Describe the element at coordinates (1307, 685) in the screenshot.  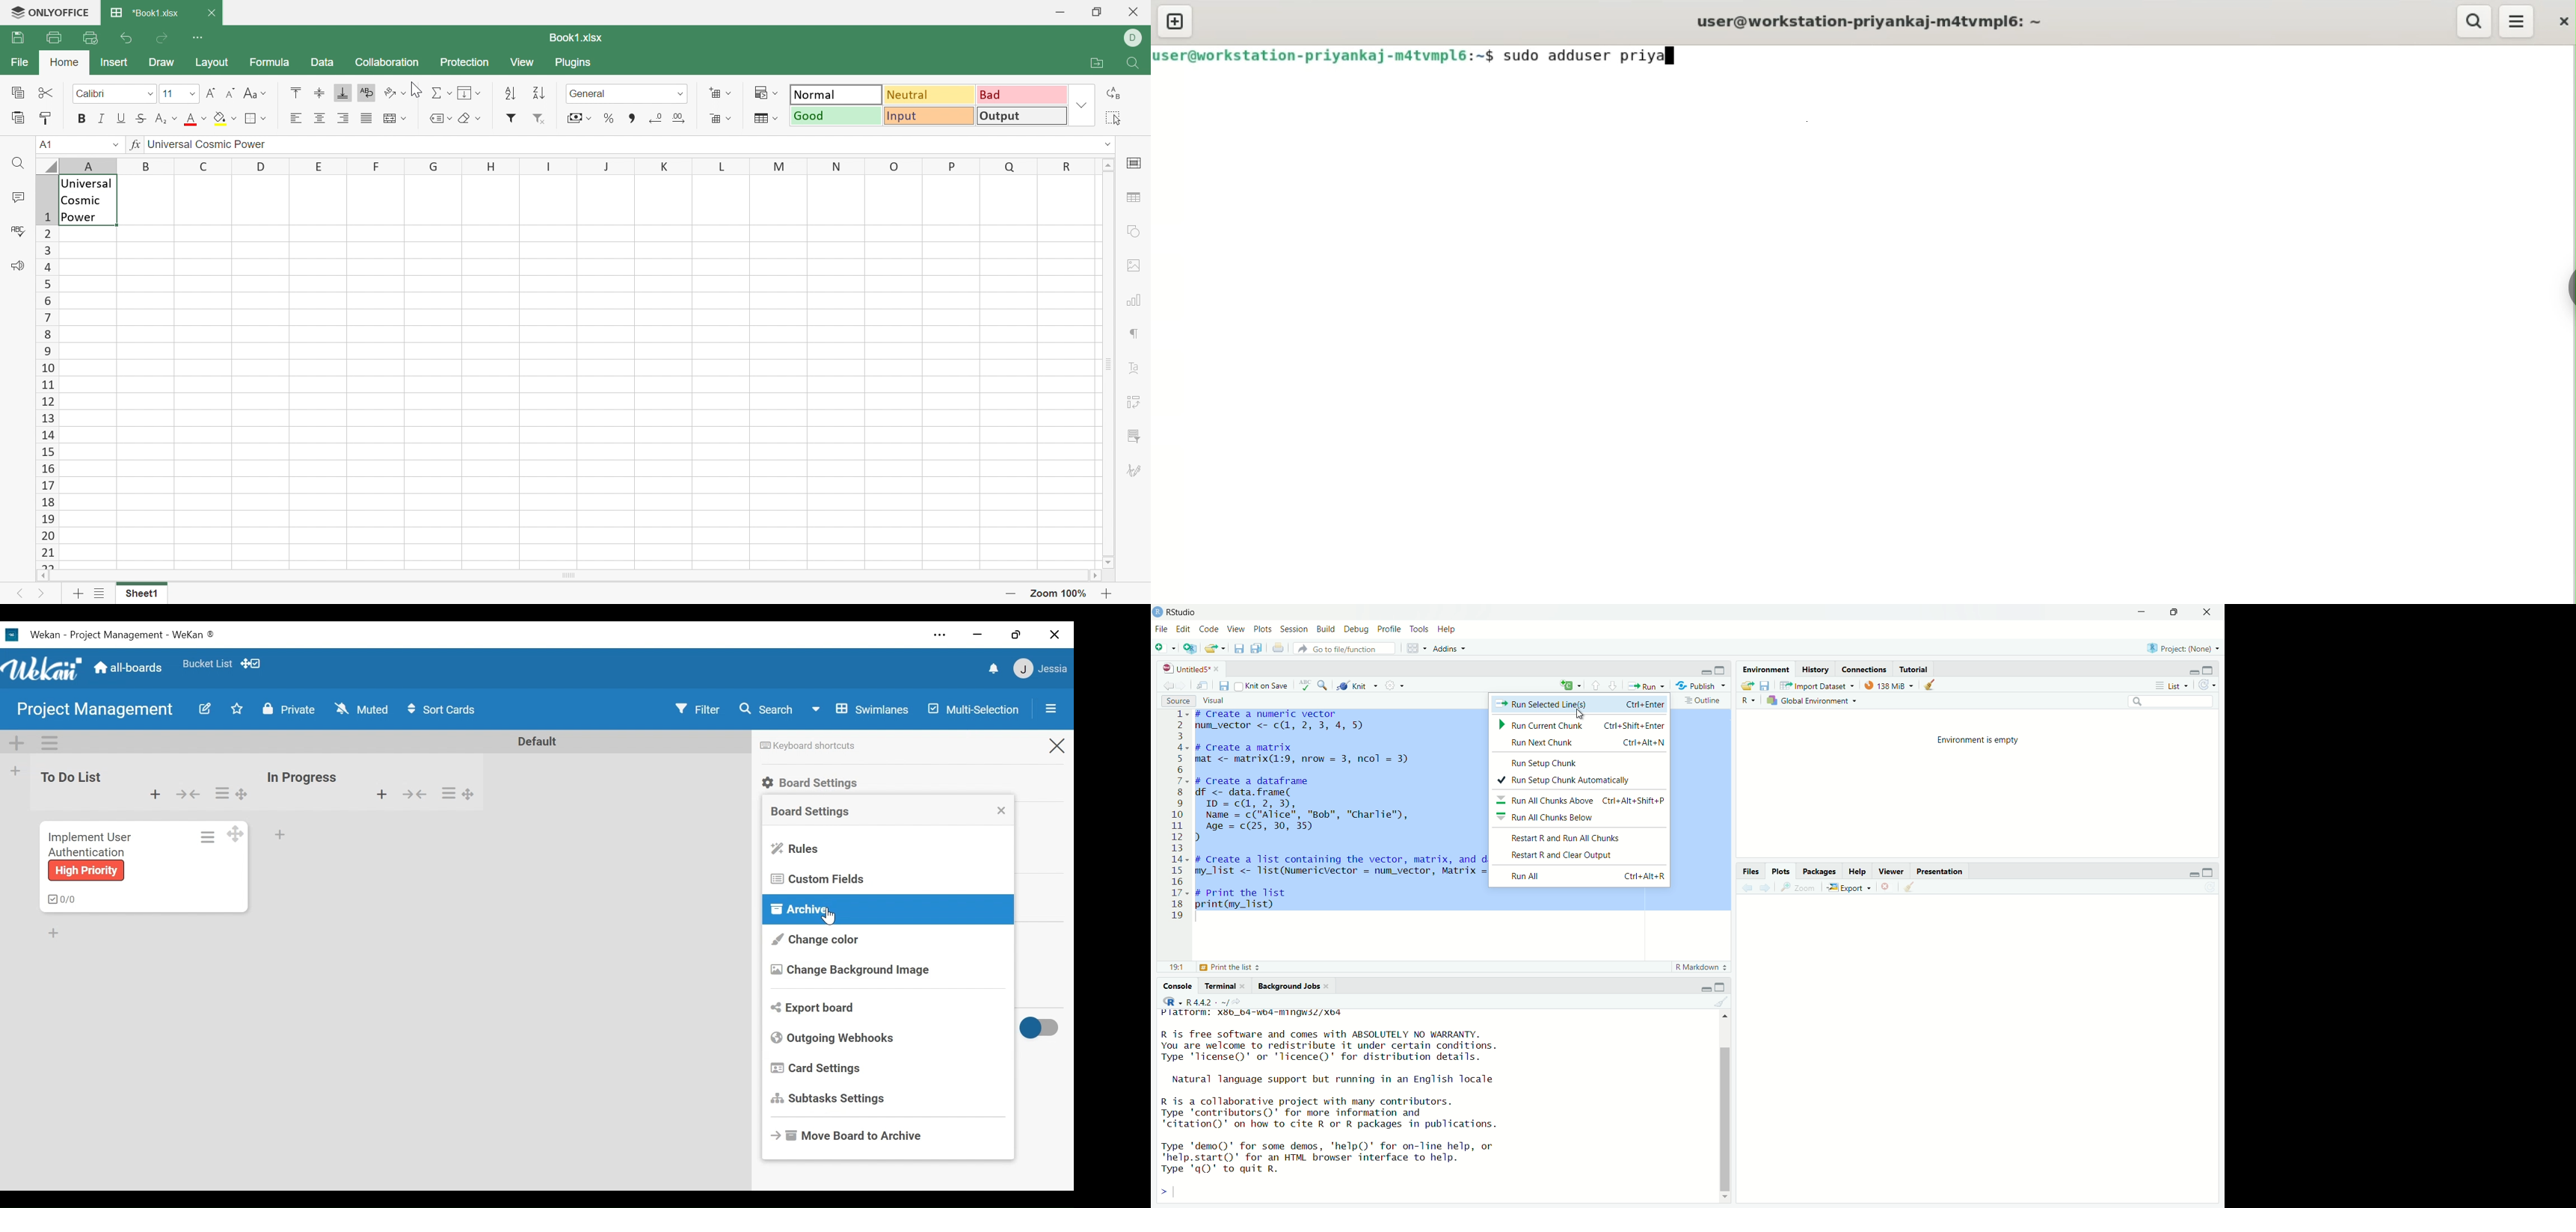
I see `abc` at that location.